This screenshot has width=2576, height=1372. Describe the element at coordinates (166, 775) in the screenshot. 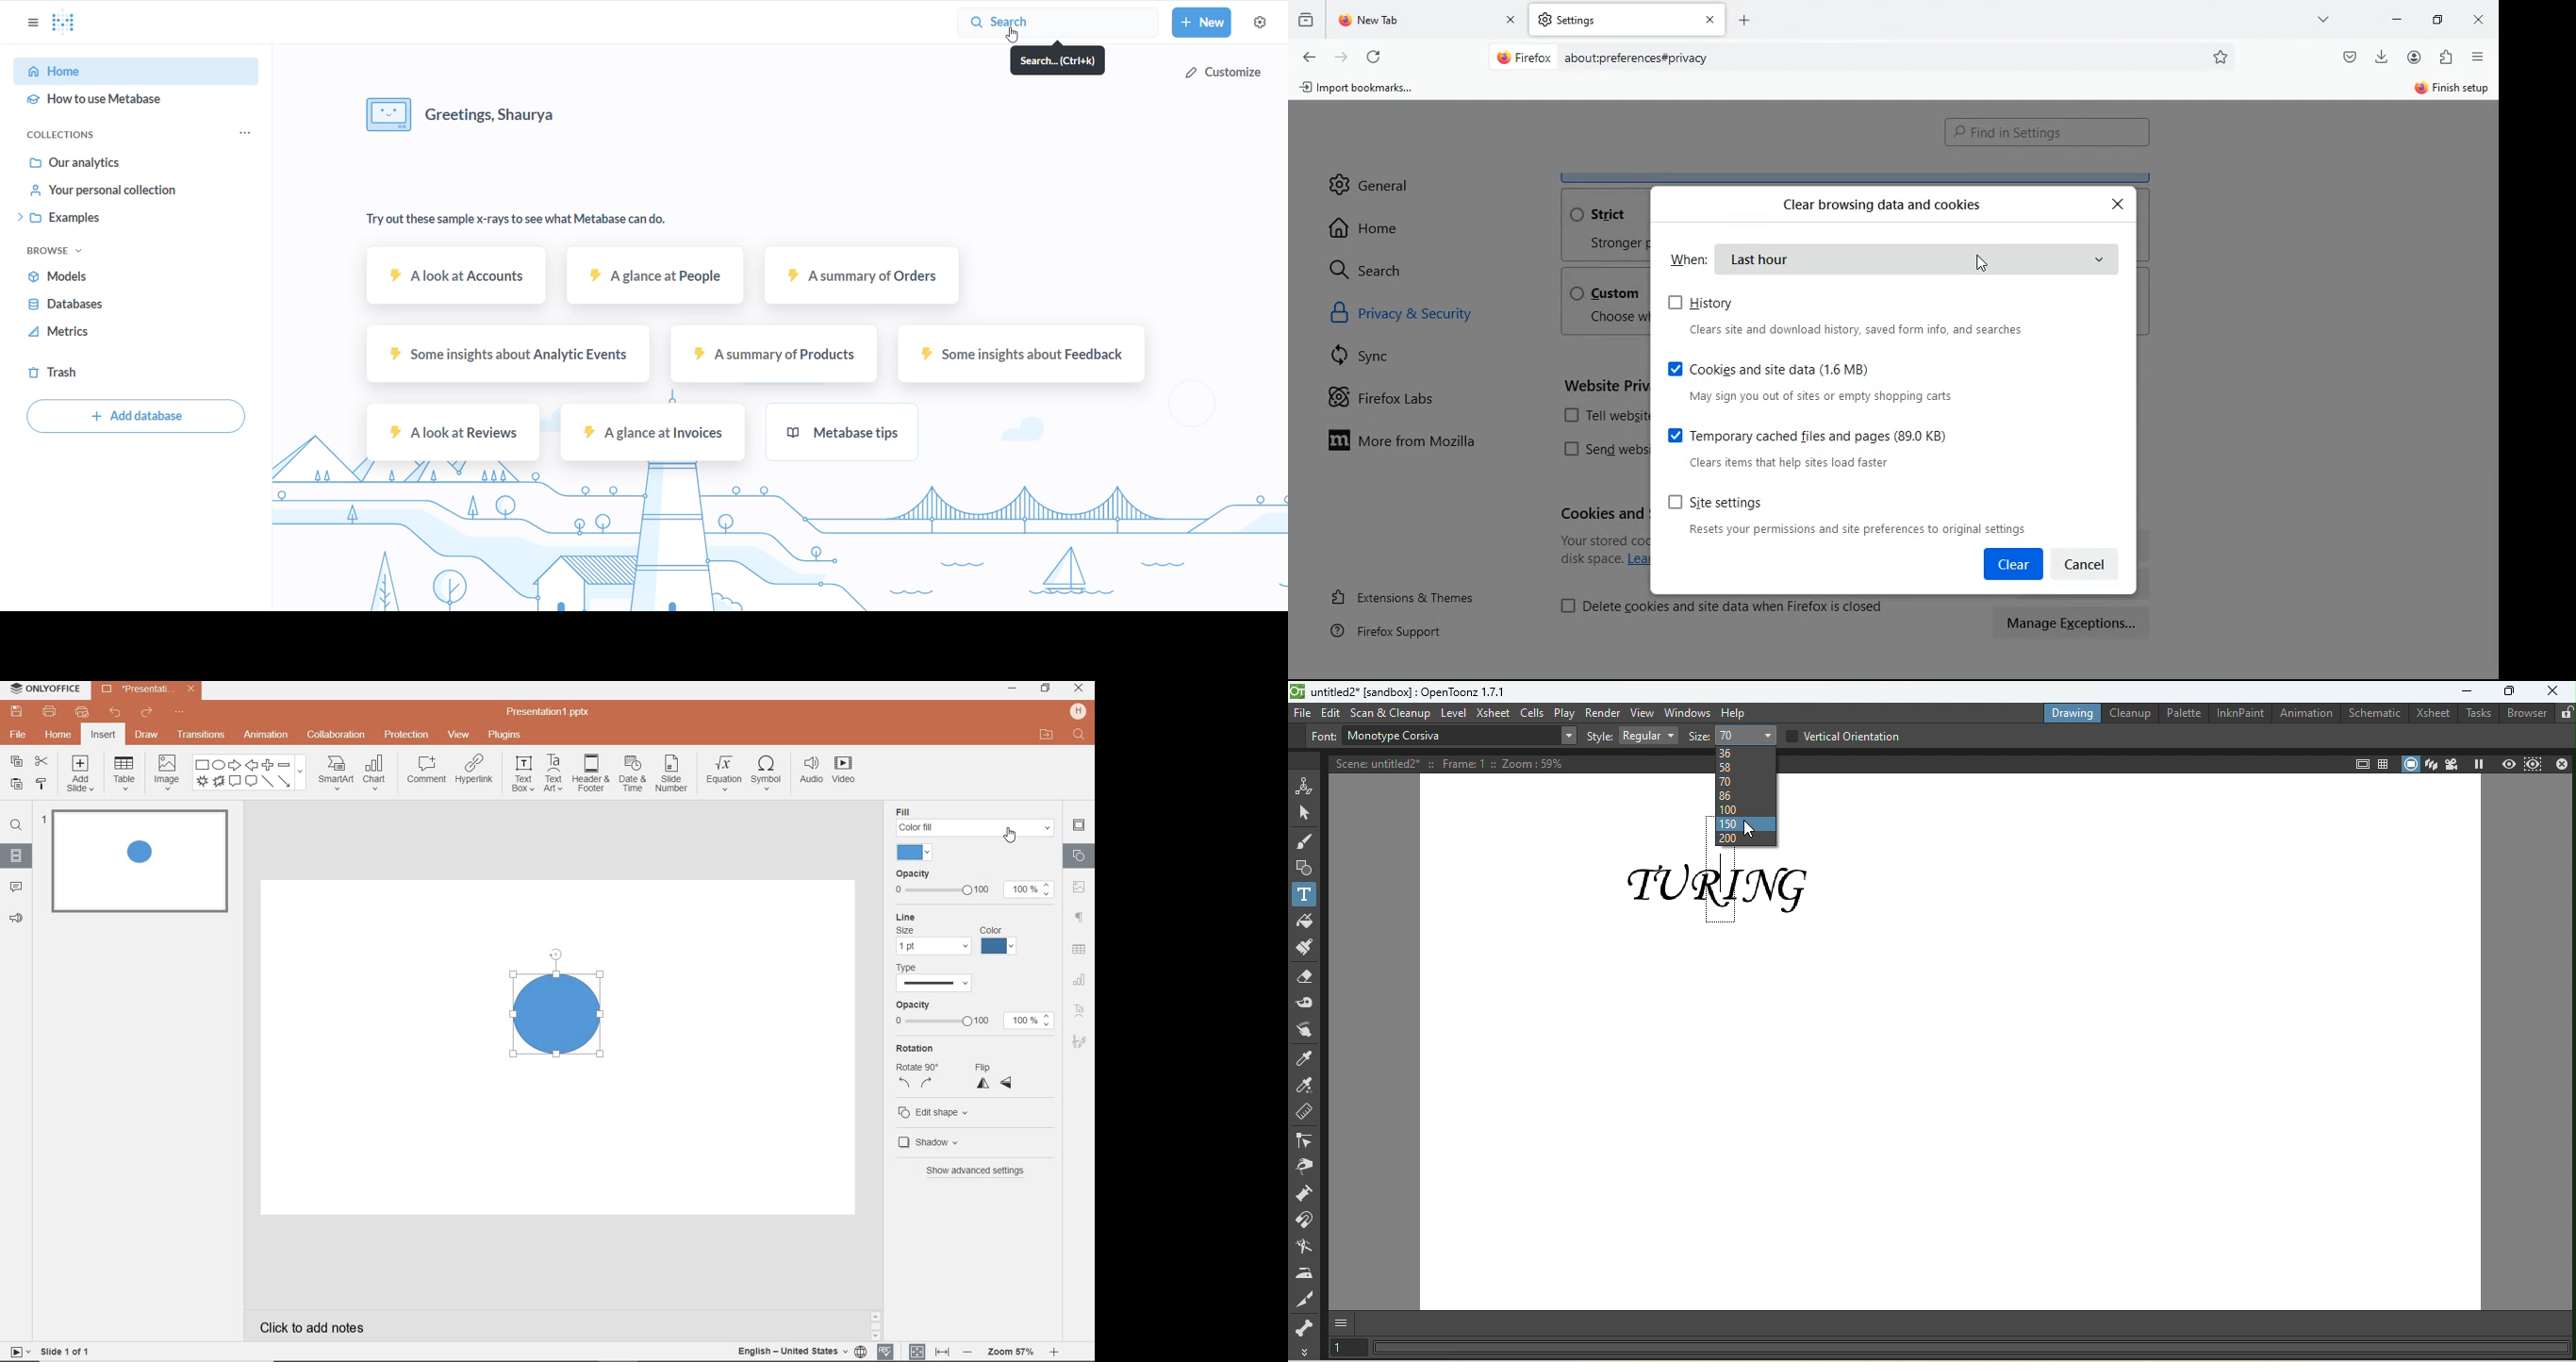

I see `image` at that location.